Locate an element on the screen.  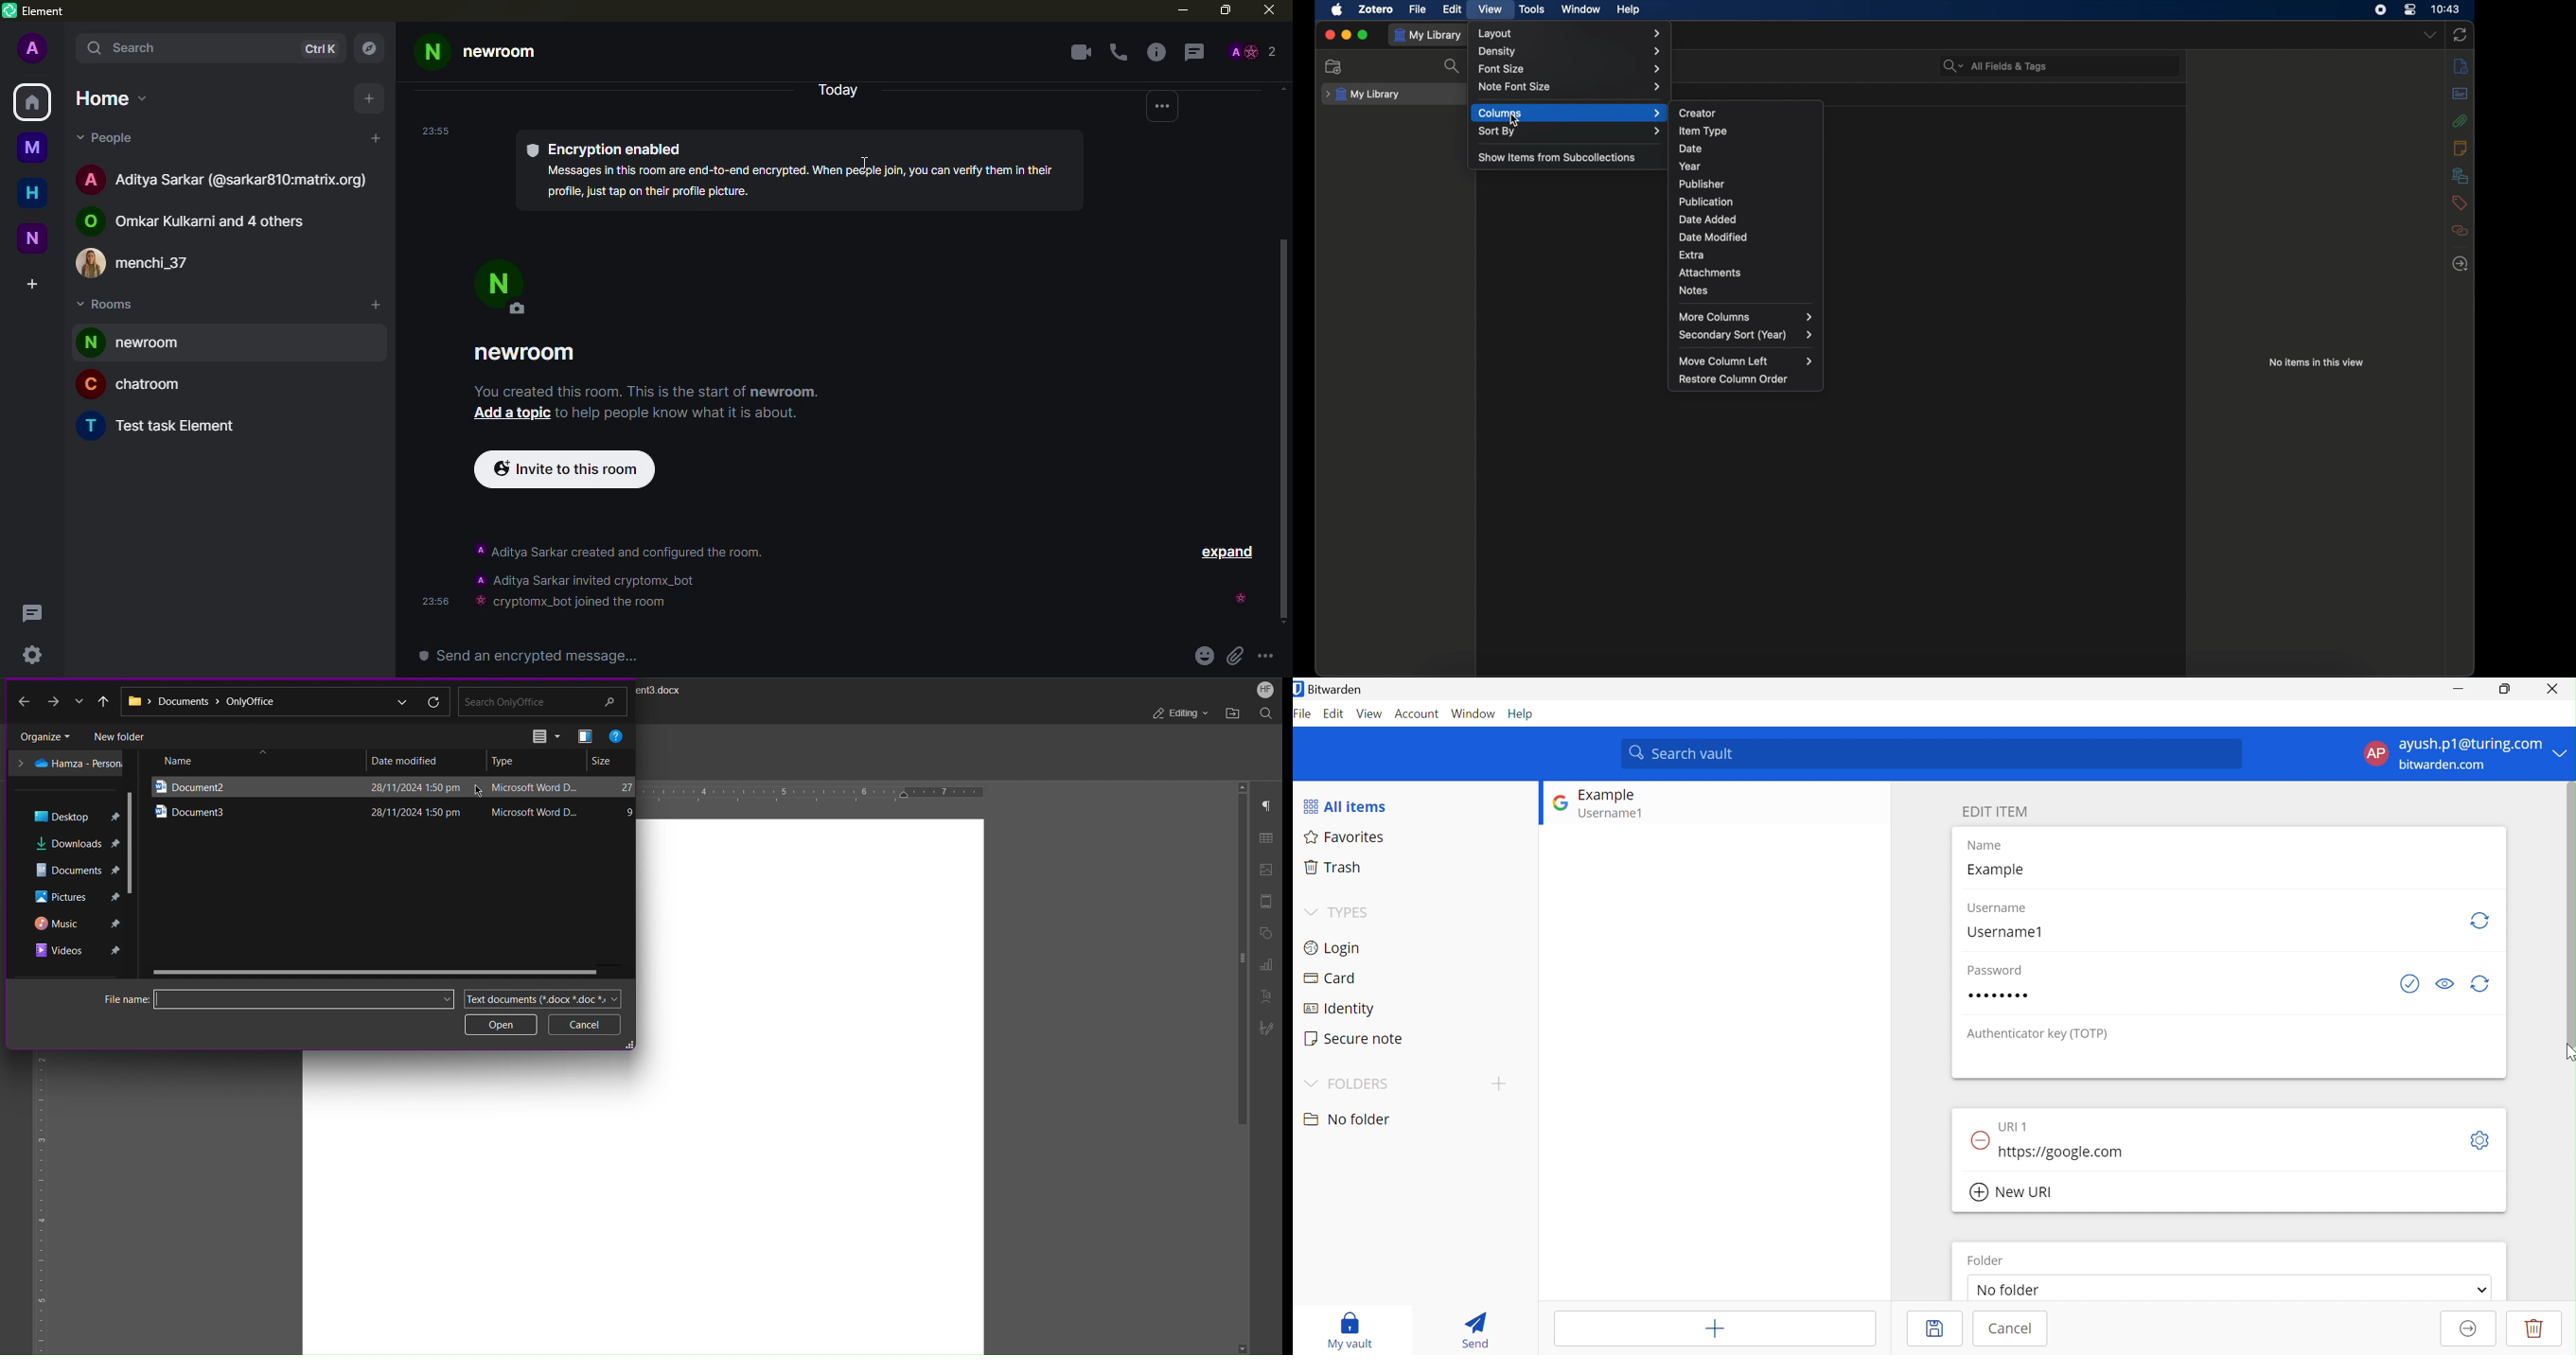
Check if password has been exposed is located at coordinates (2410, 983).